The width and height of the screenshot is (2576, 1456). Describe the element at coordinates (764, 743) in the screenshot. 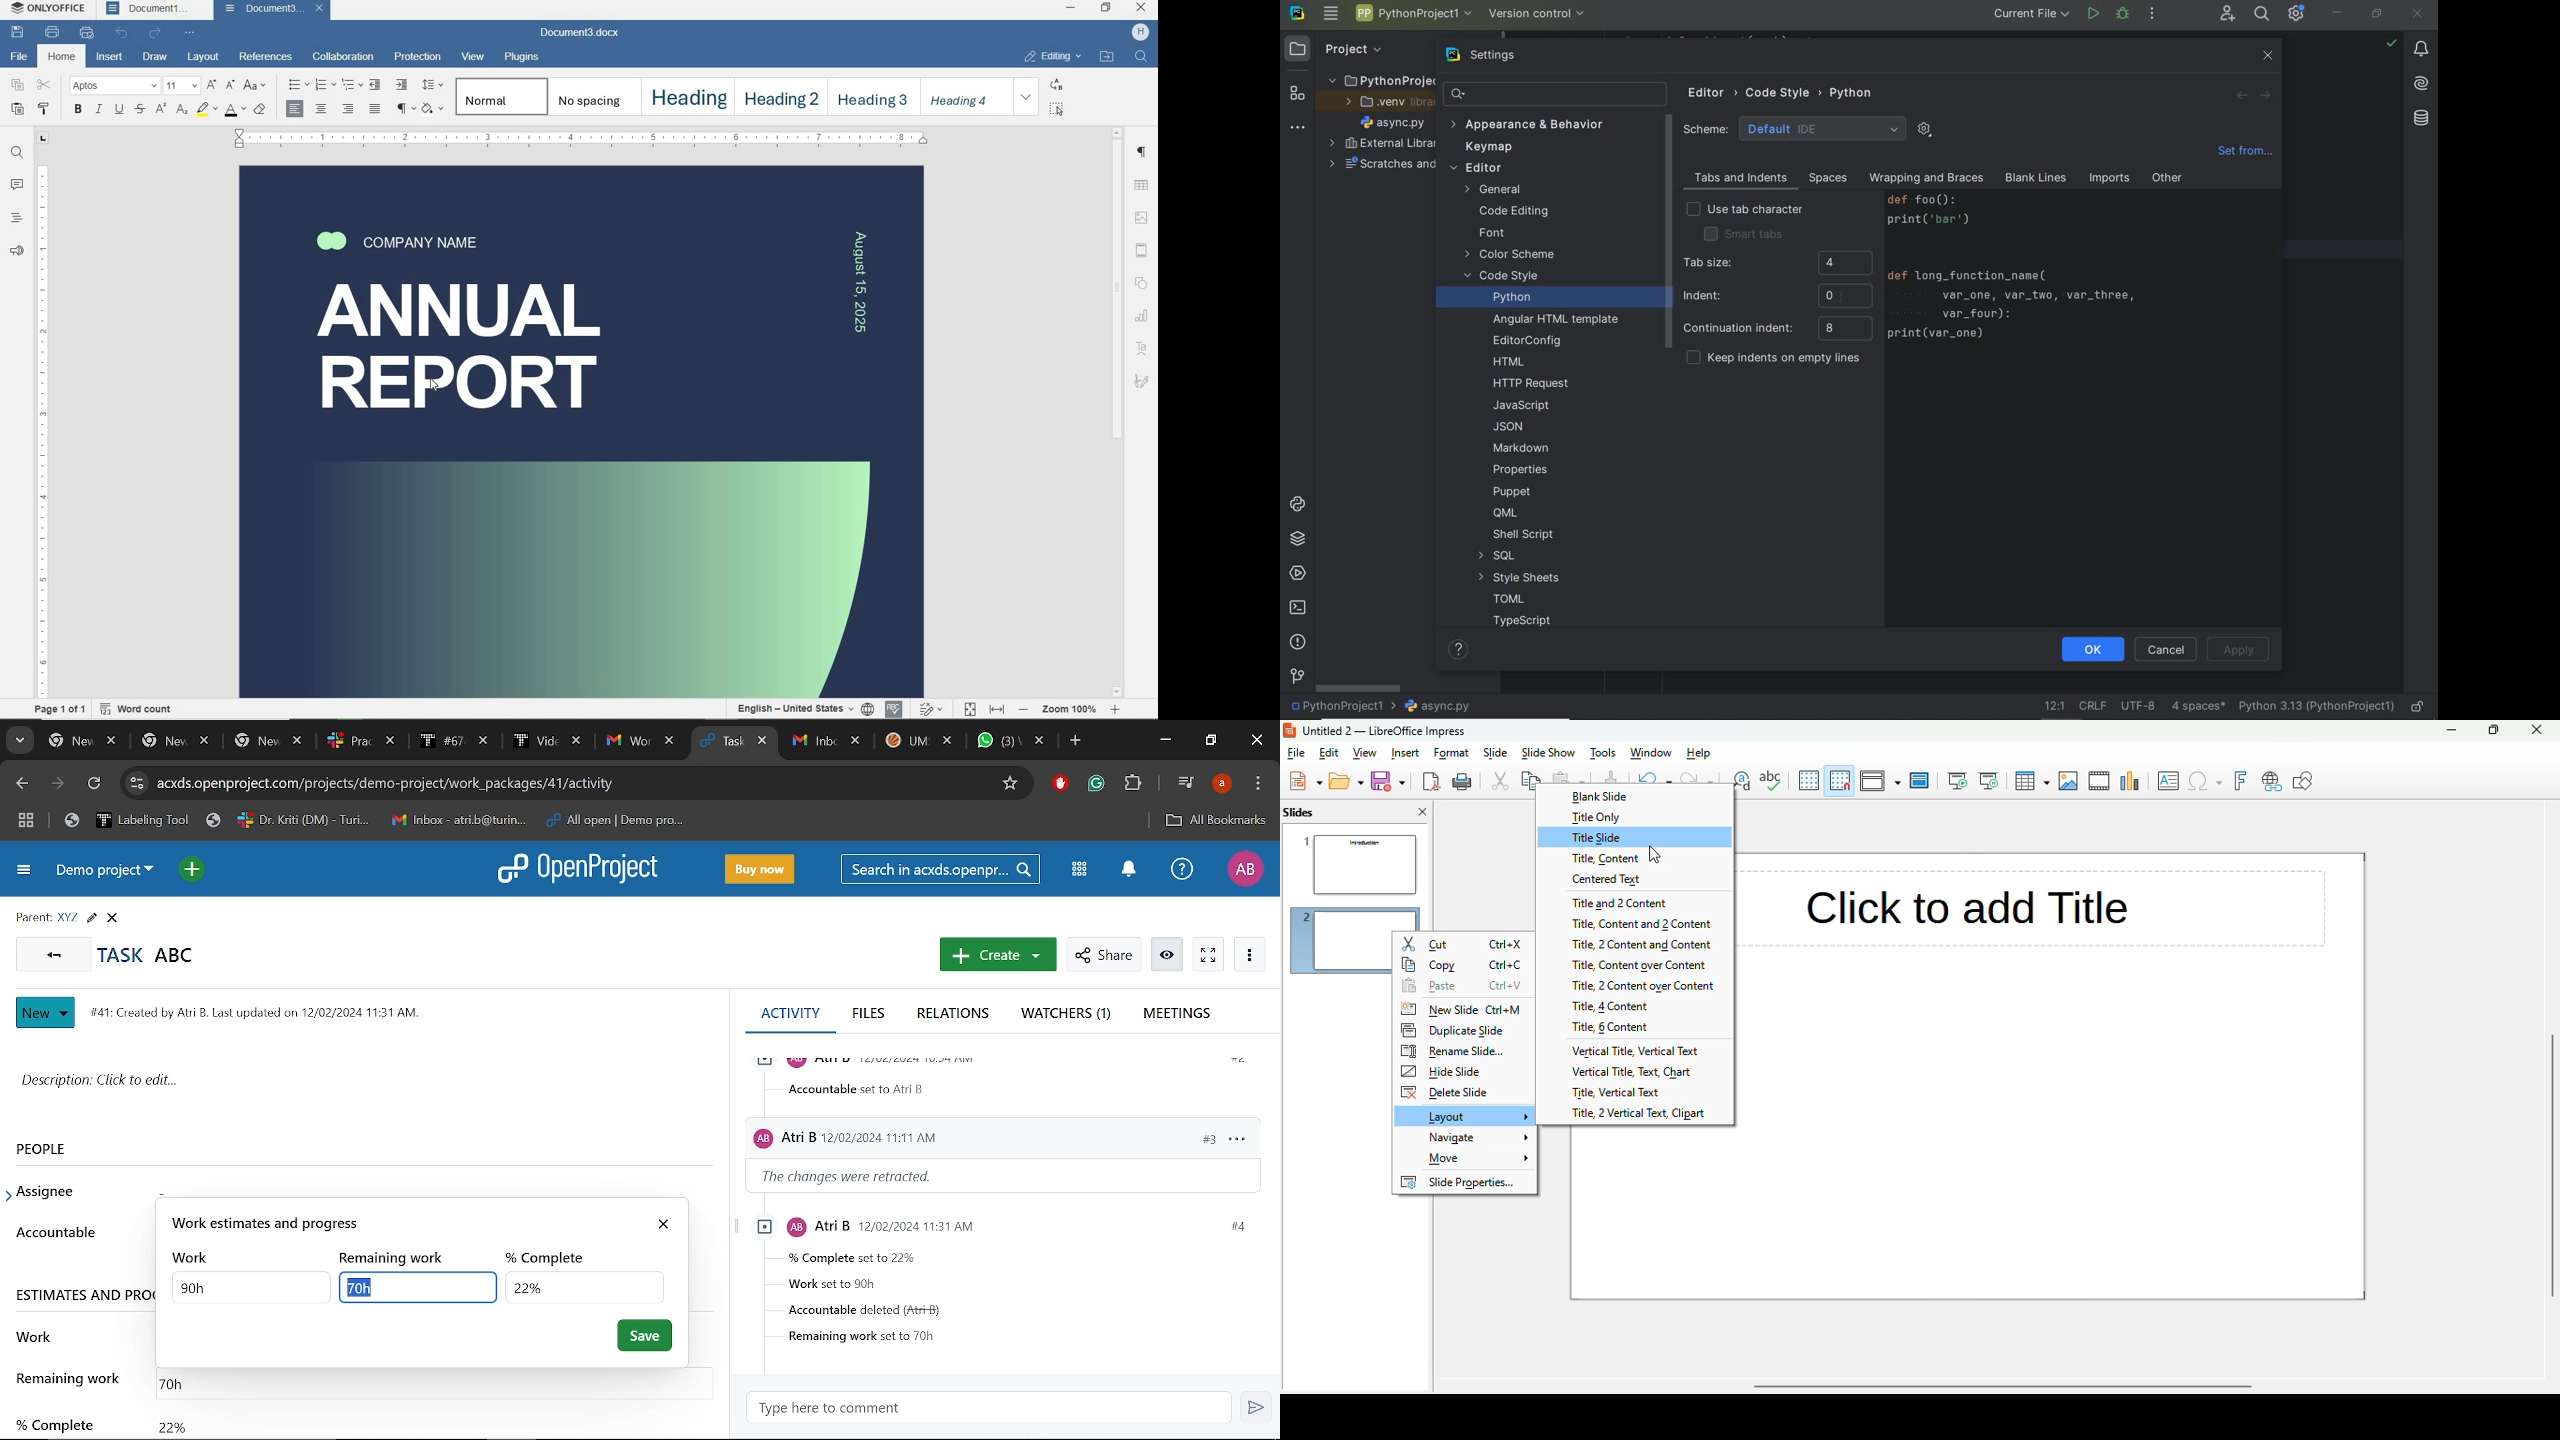

I see `Close current tab` at that location.